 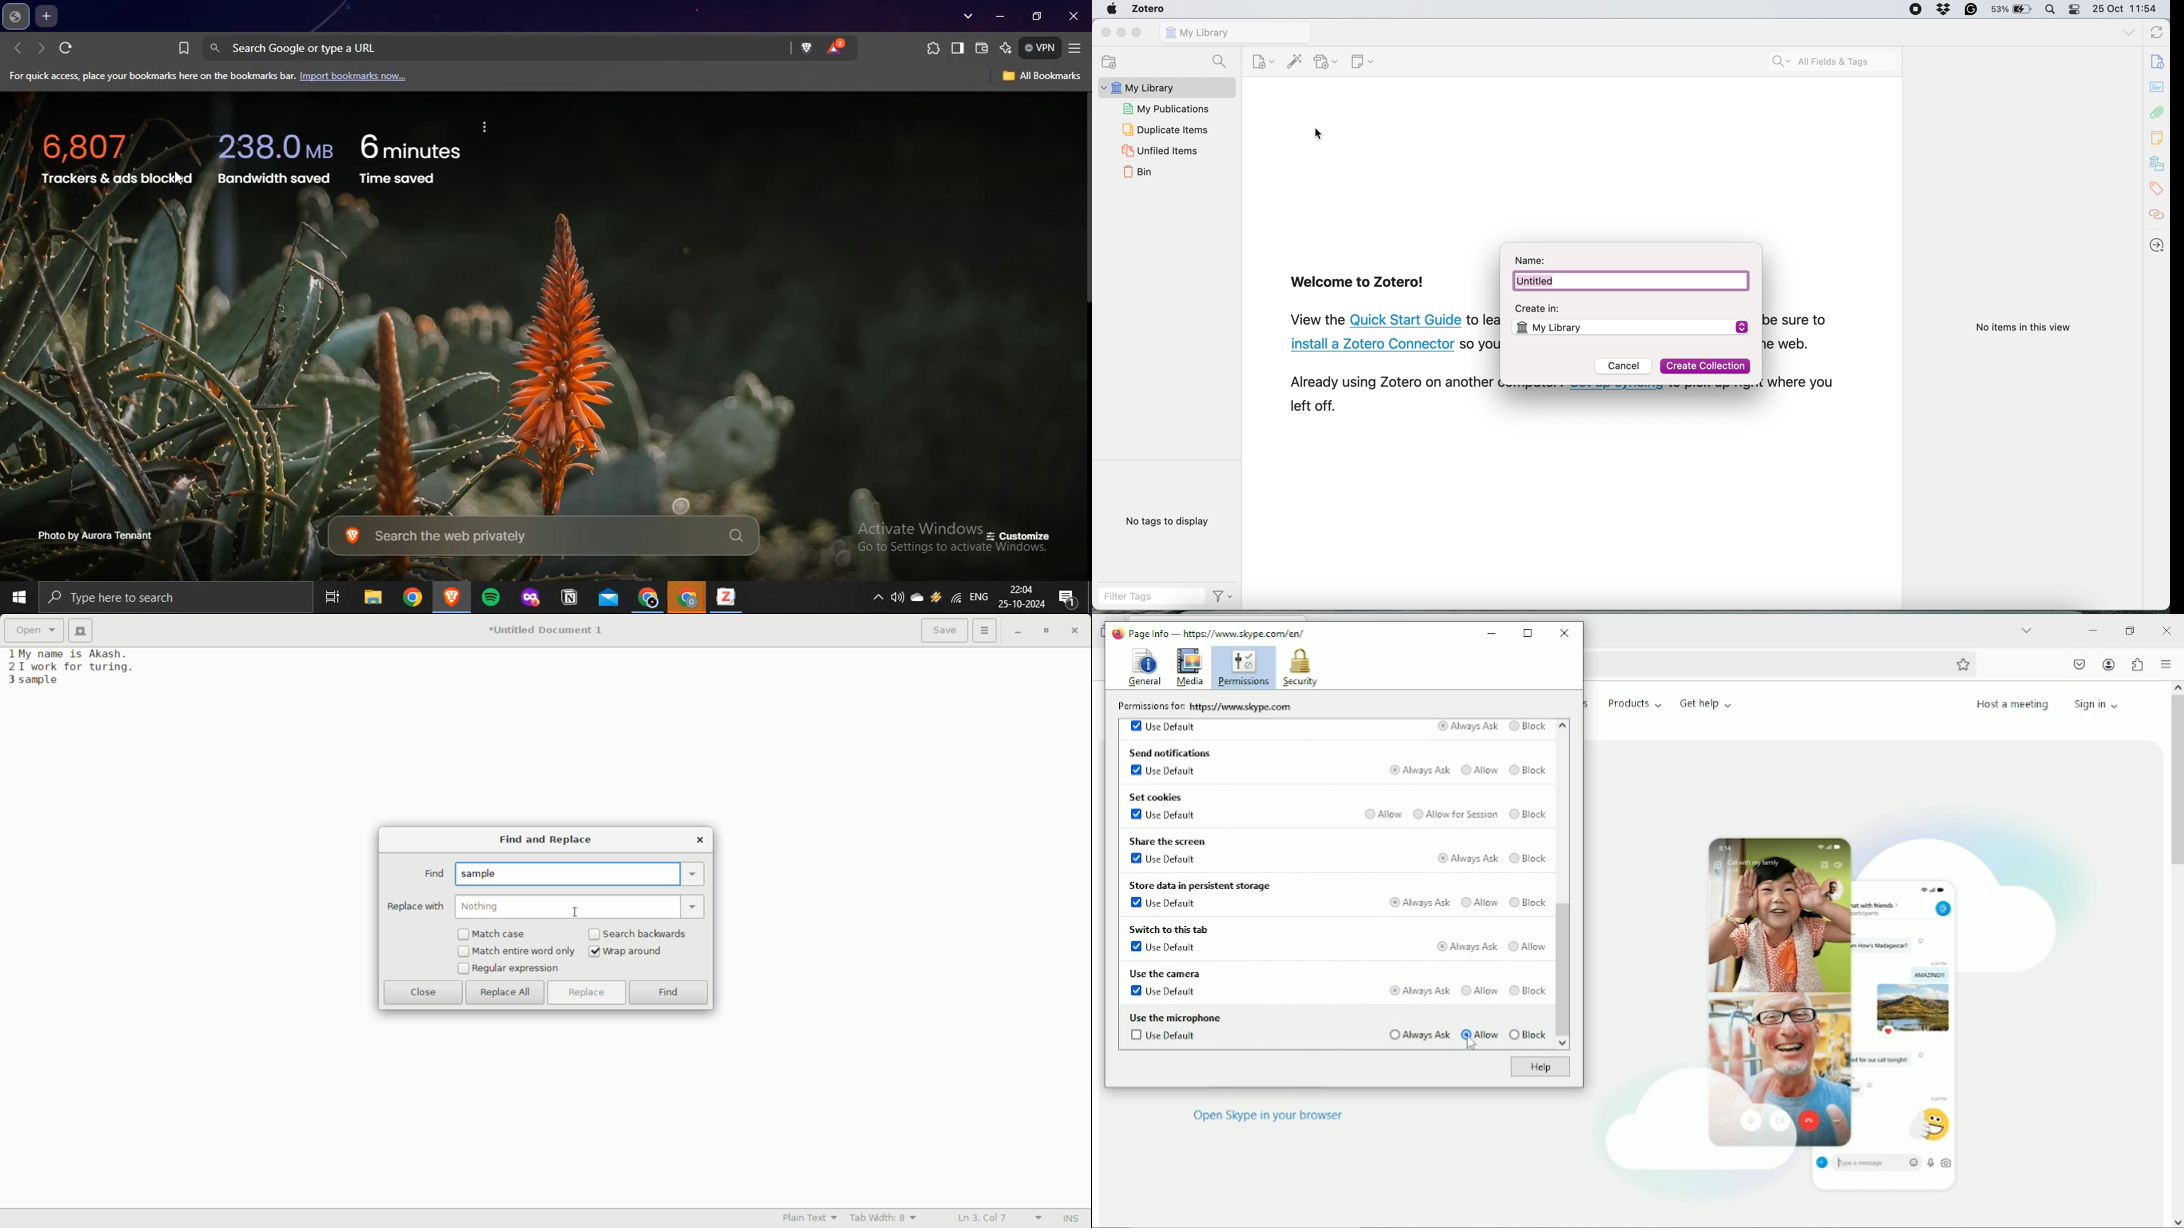 What do you see at coordinates (646, 934) in the screenshot?
I see `search backwards` at bounding box center [646, 934].